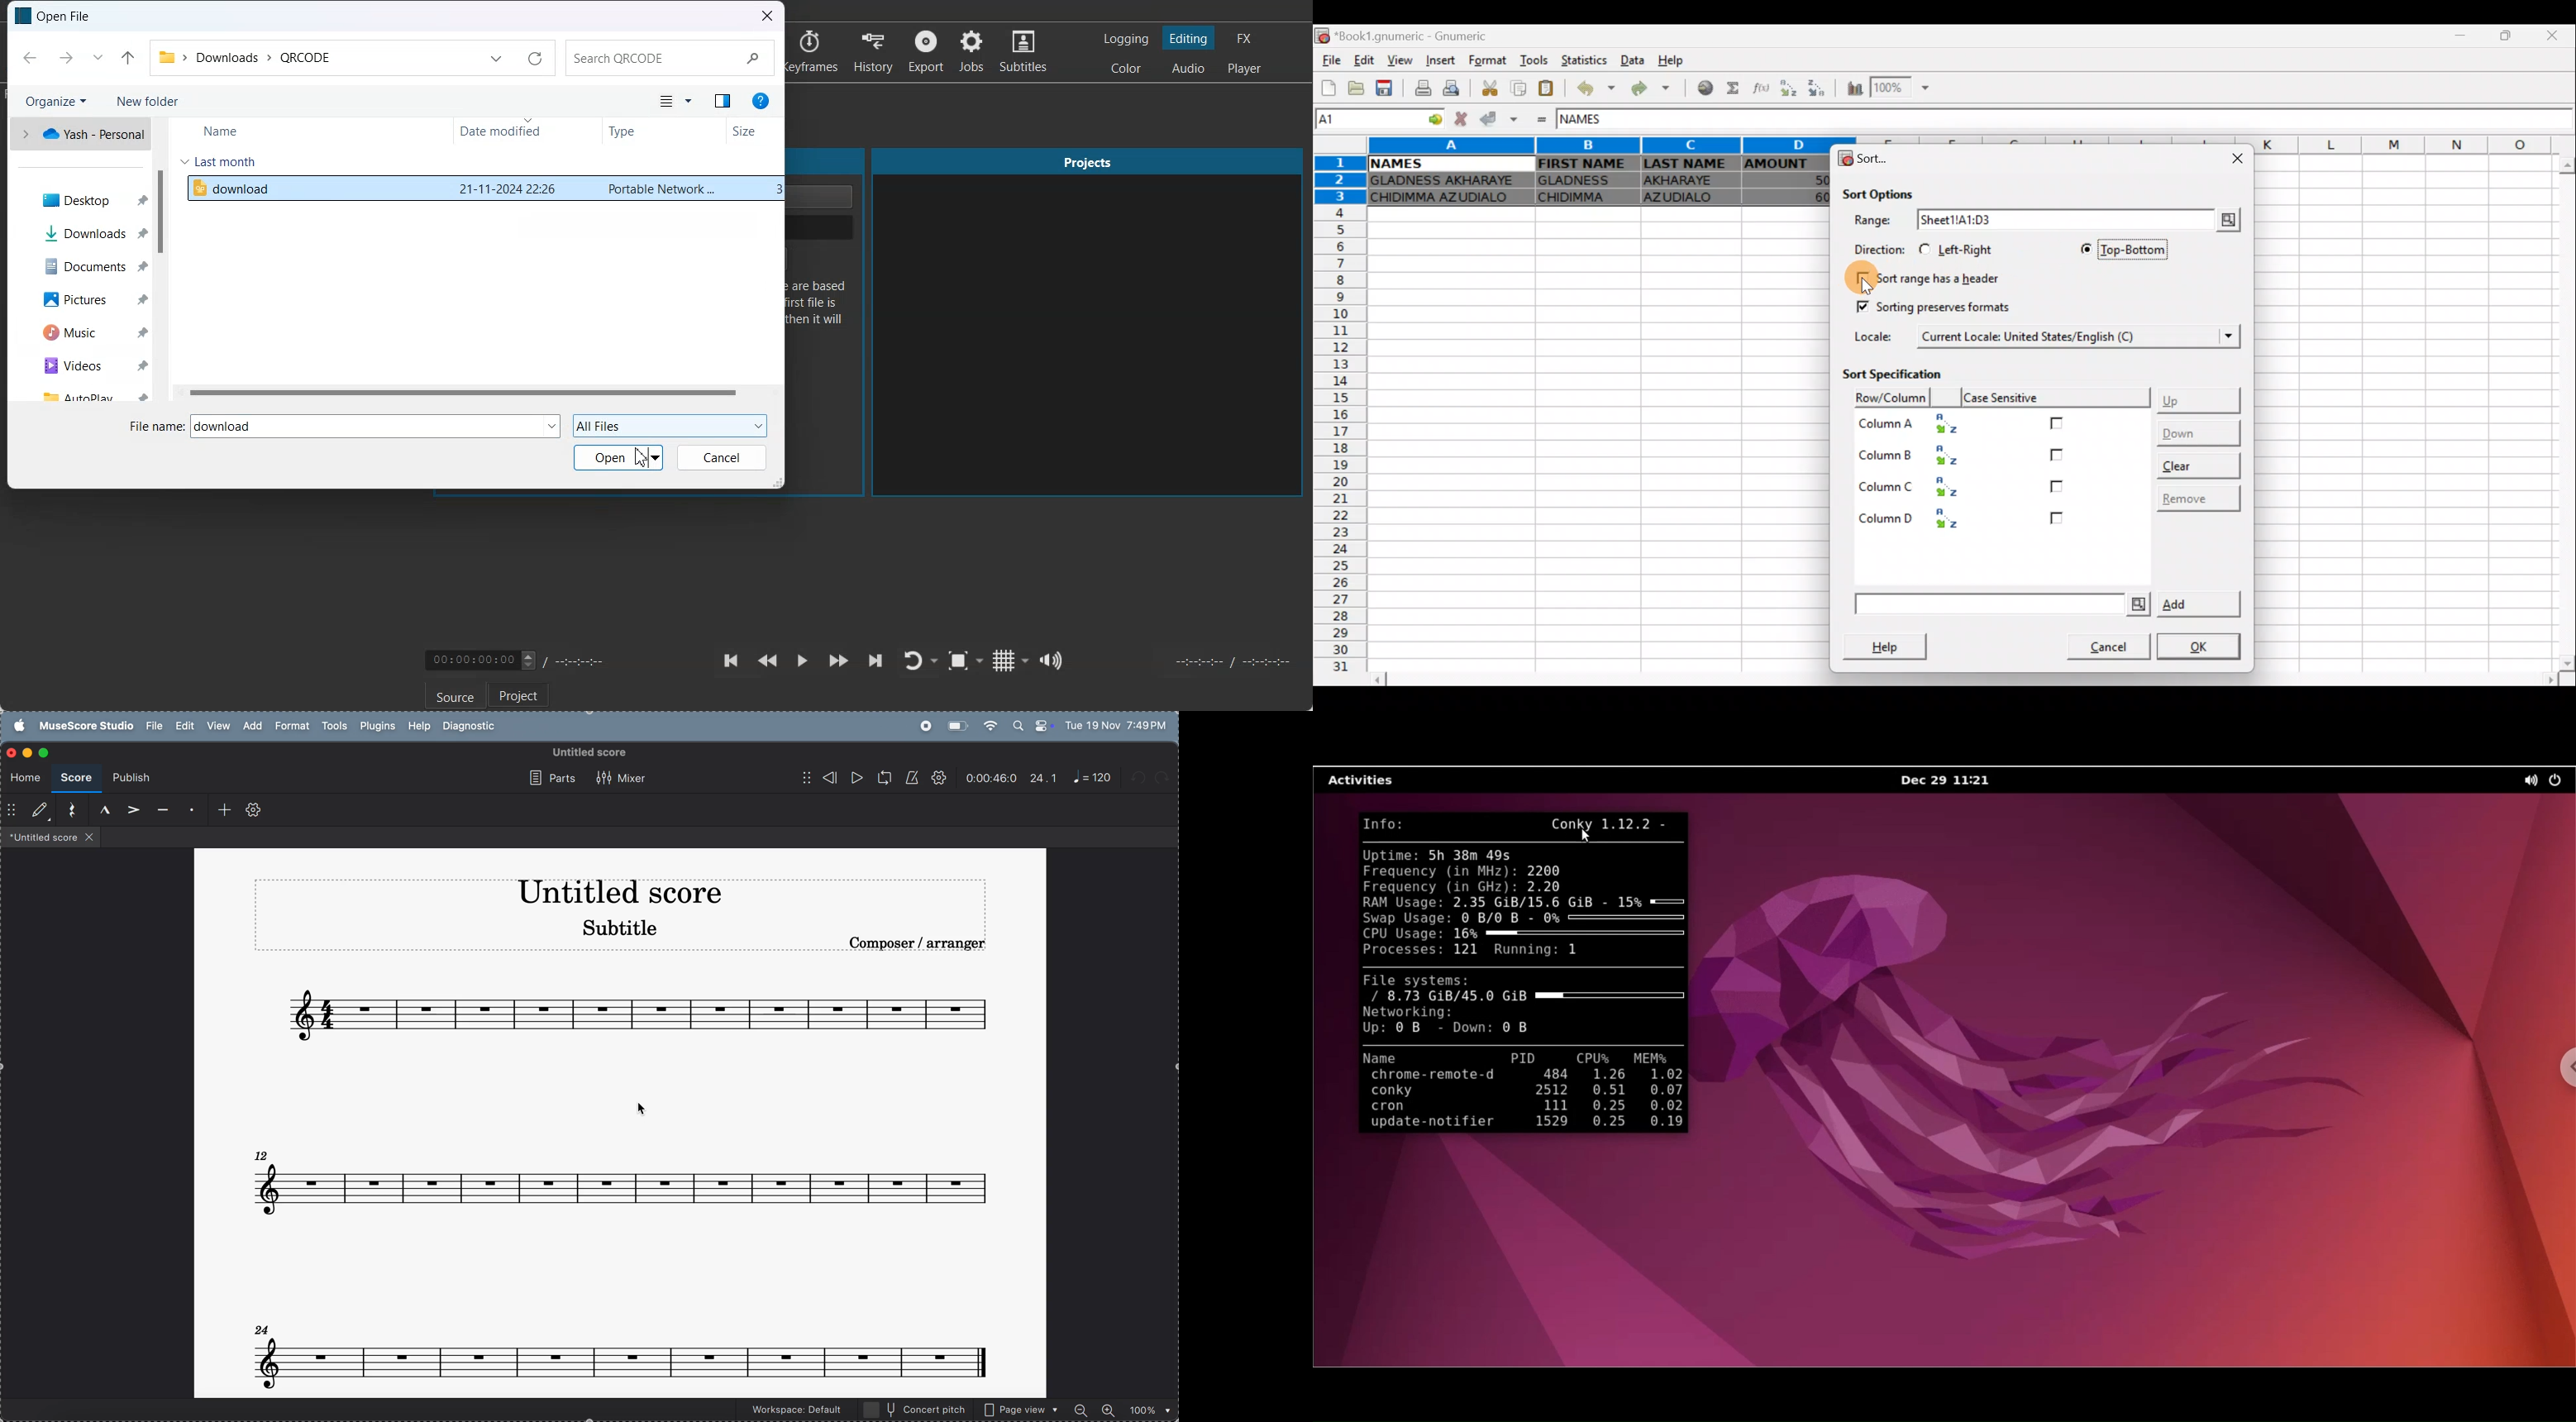 Image resolution: width=2576 pixels, height=1428 pixels. What do you see at coordinates (689, 102) in the screenshot?
I see `More option` at bounding box center [689, 102].